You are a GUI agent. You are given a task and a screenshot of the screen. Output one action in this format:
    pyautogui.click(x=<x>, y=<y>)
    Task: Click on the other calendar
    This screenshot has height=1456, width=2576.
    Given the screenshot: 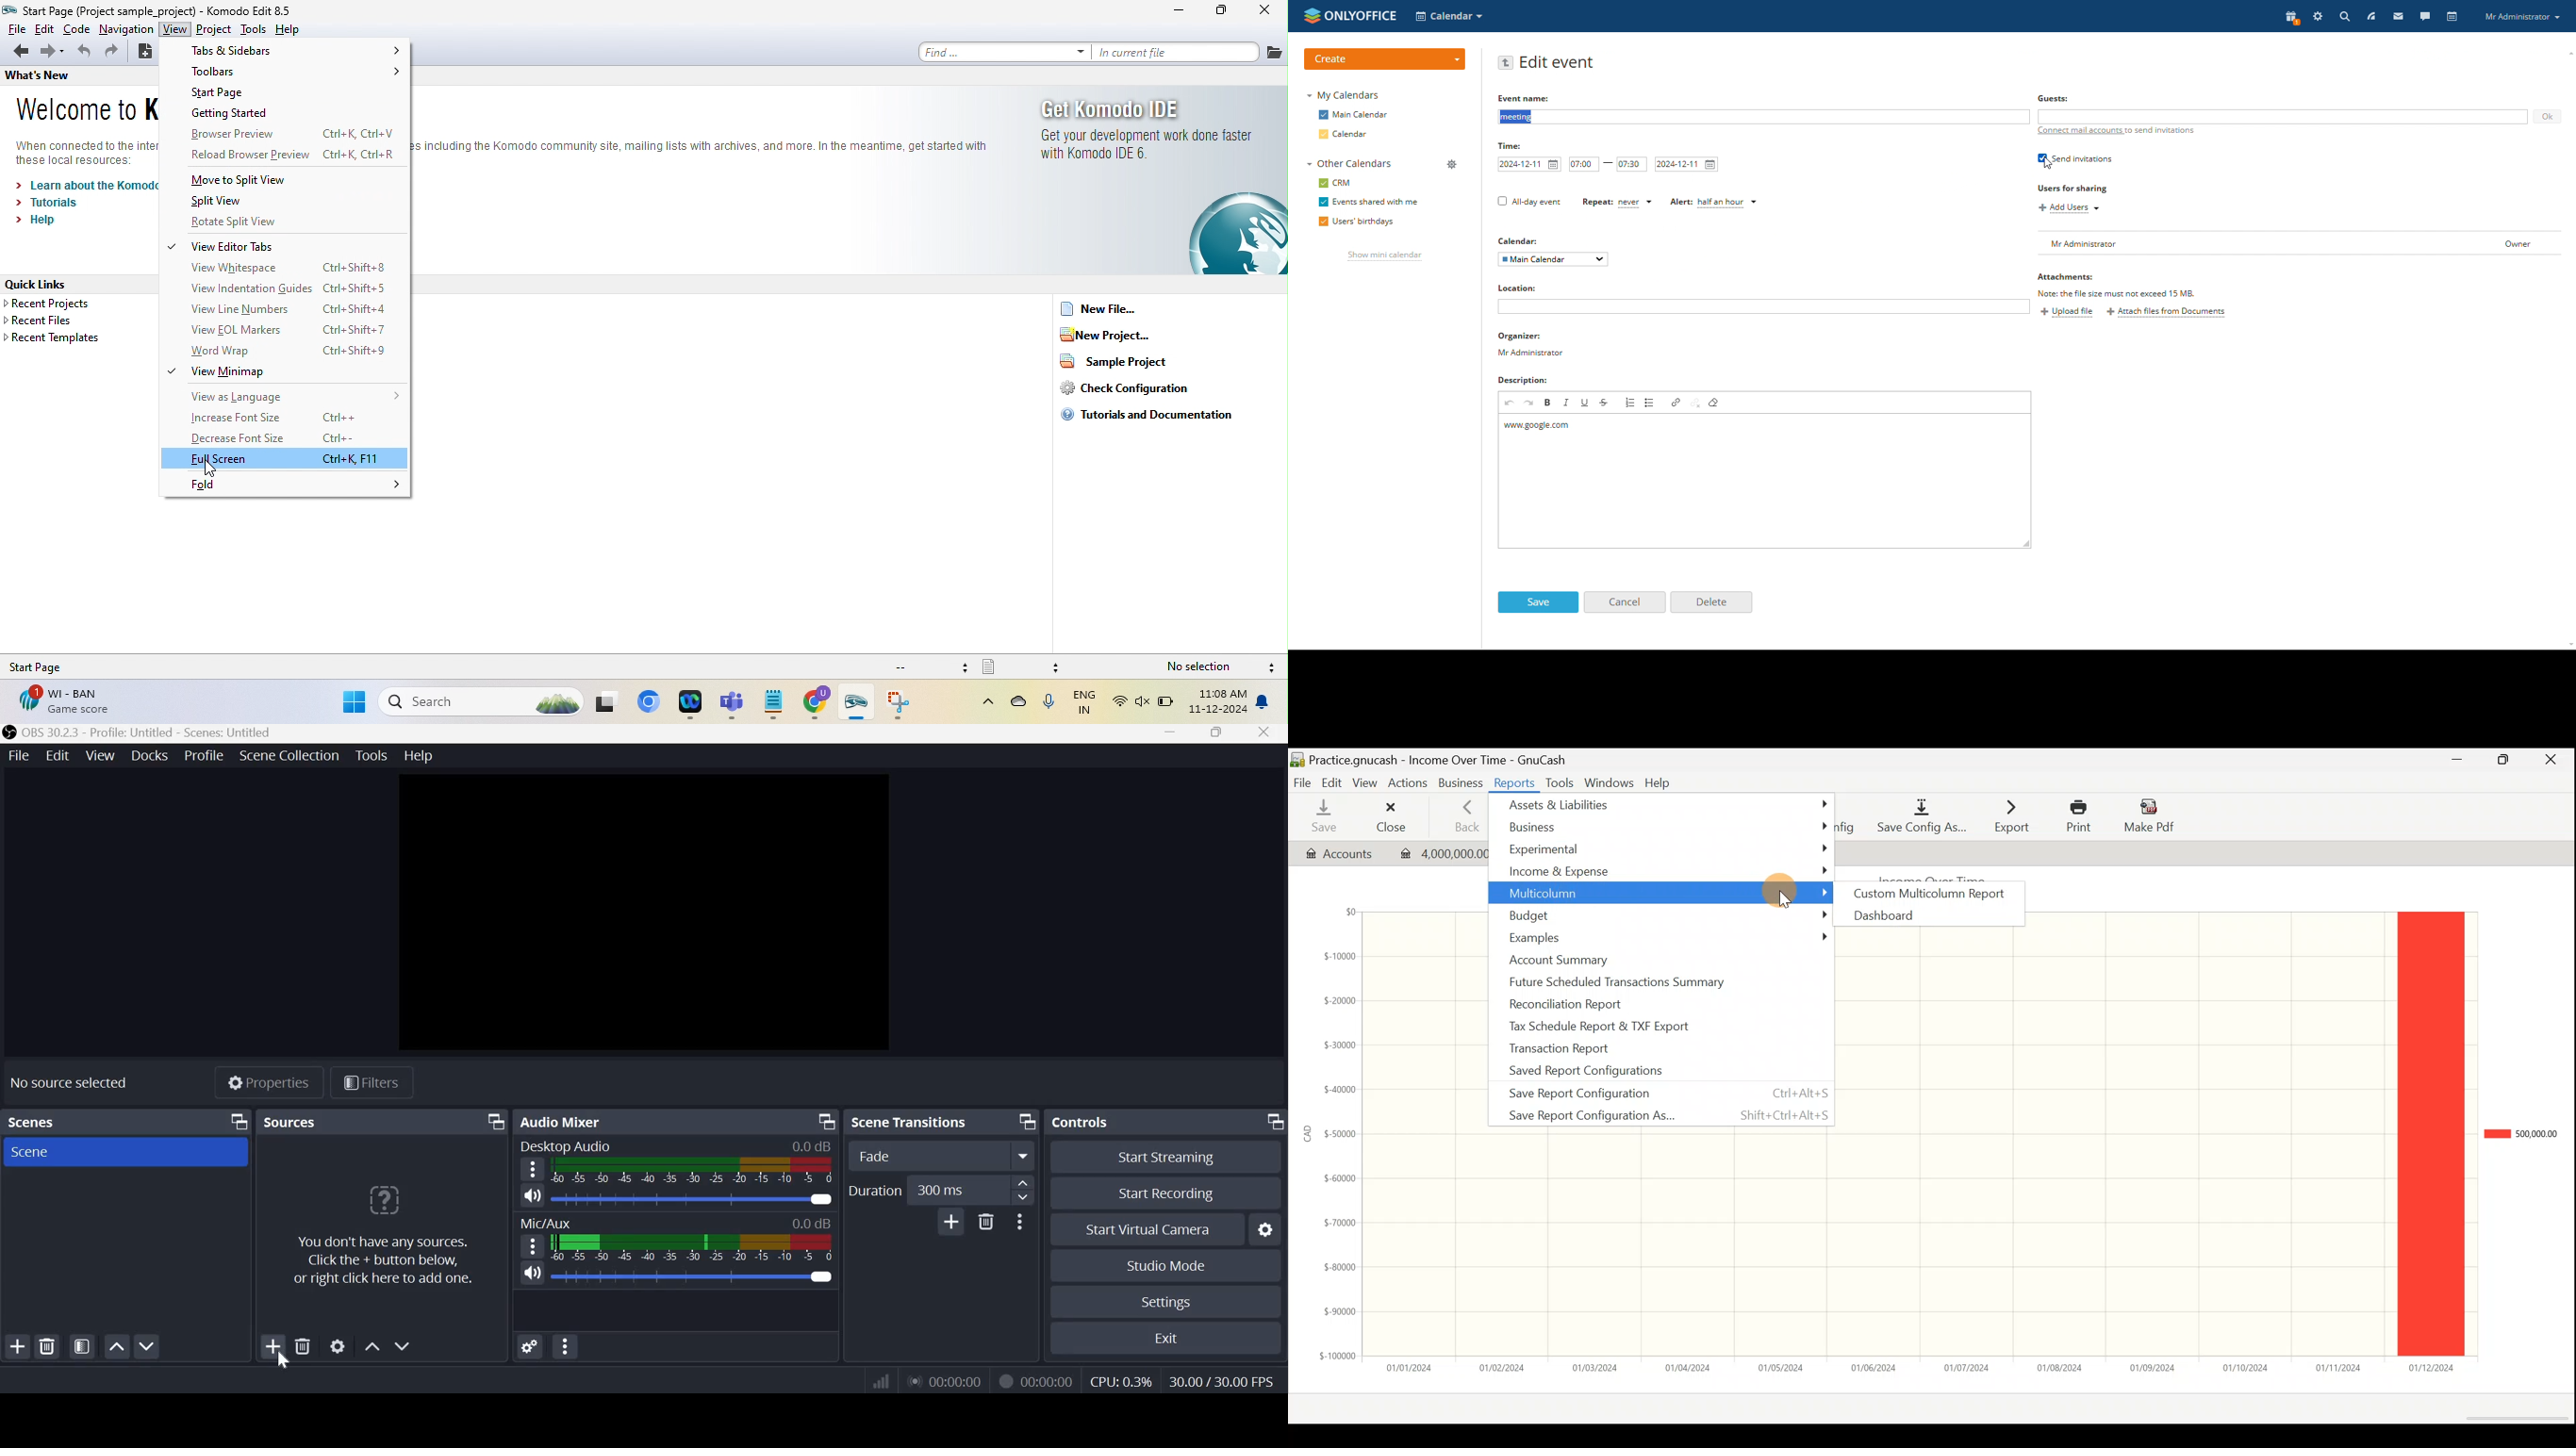 What is the action you would take?
    pyautogui.click(x=1349, y=163)
    